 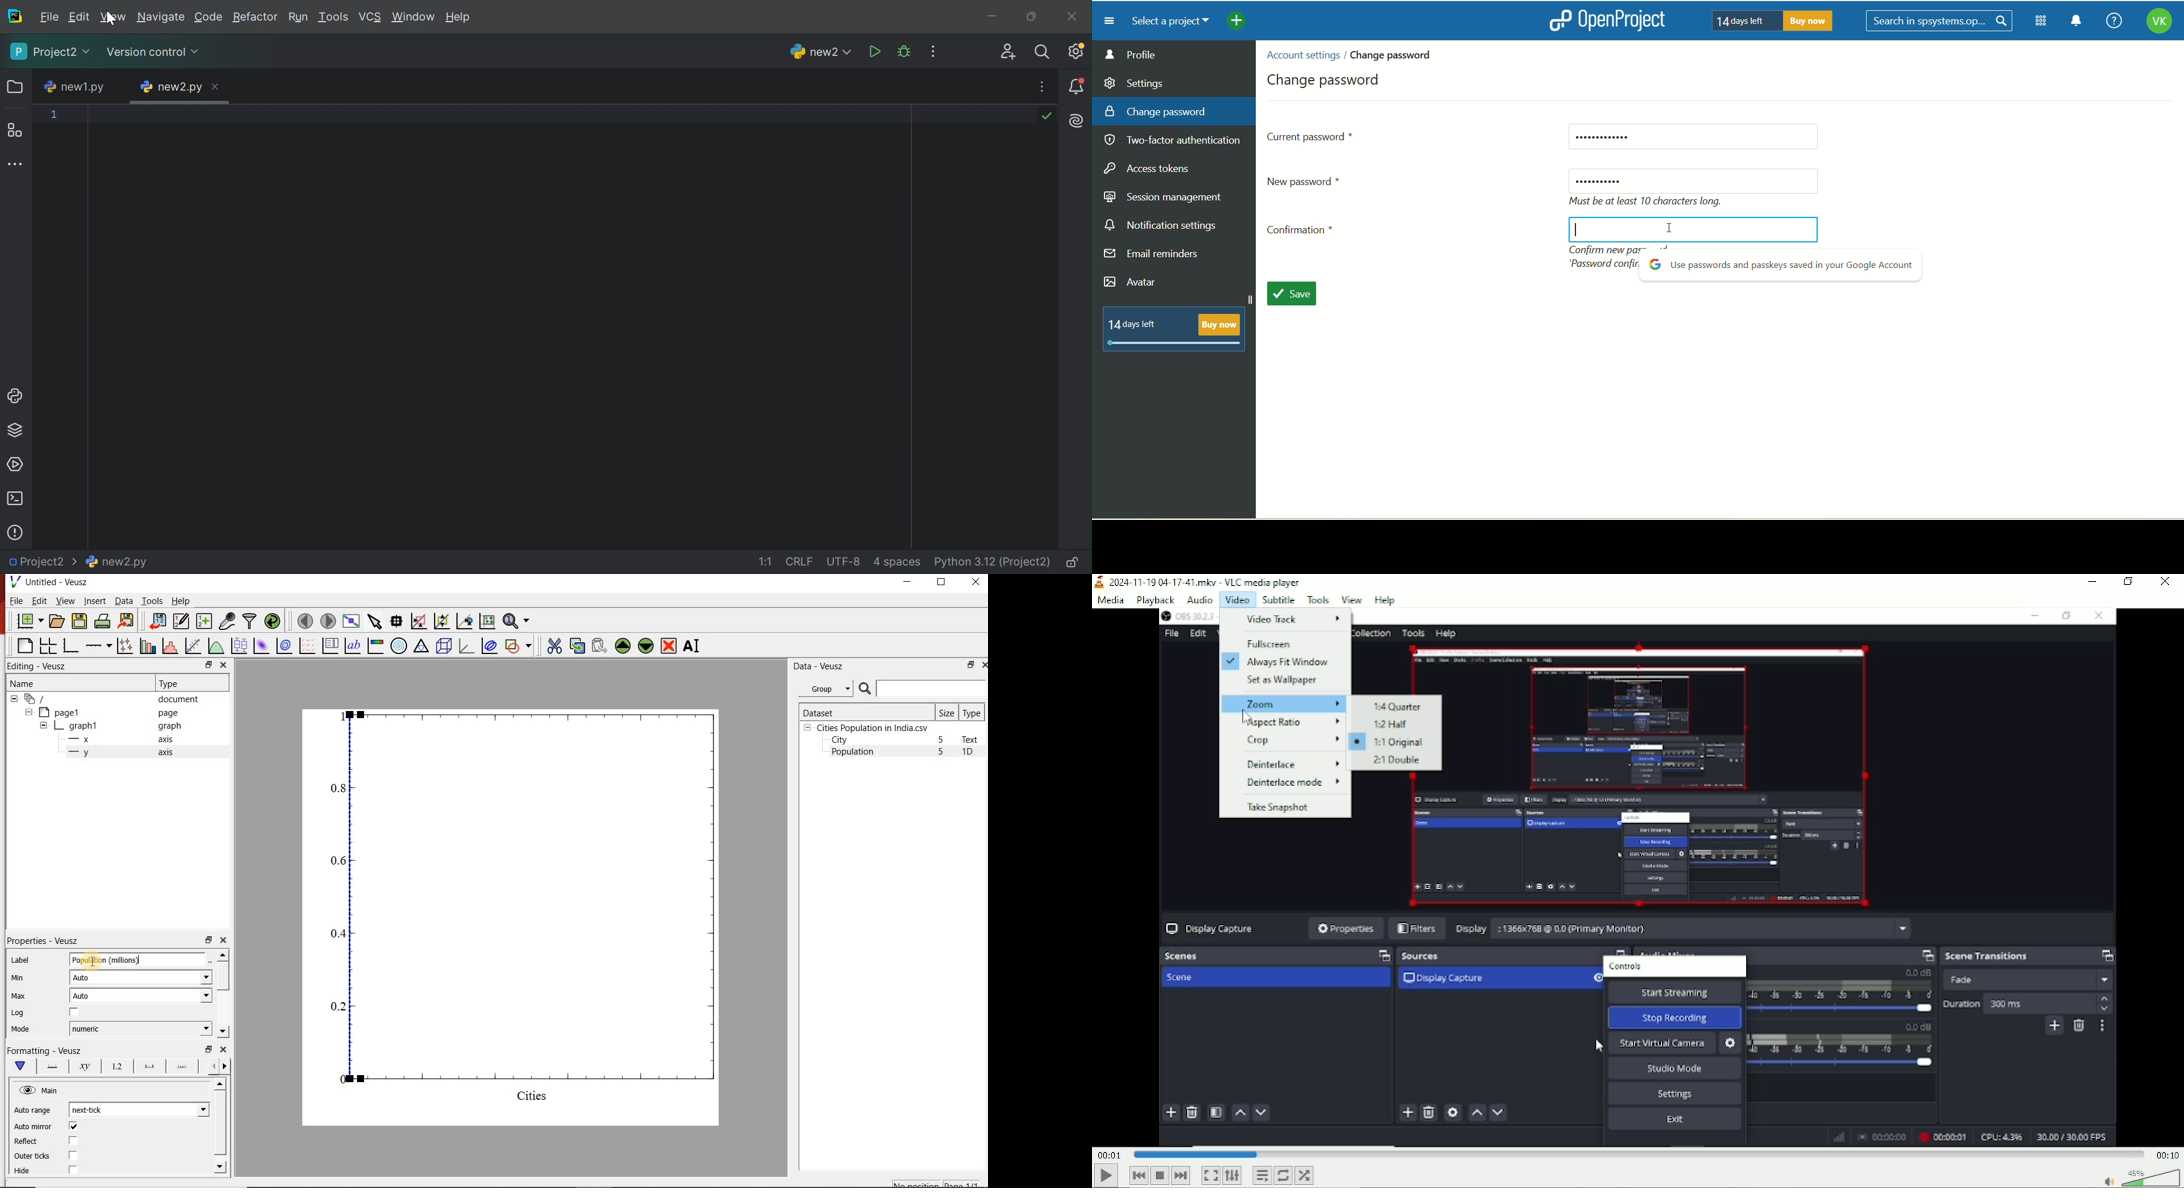 I want to click on Data - Veusz, so click(x=816, y=666).